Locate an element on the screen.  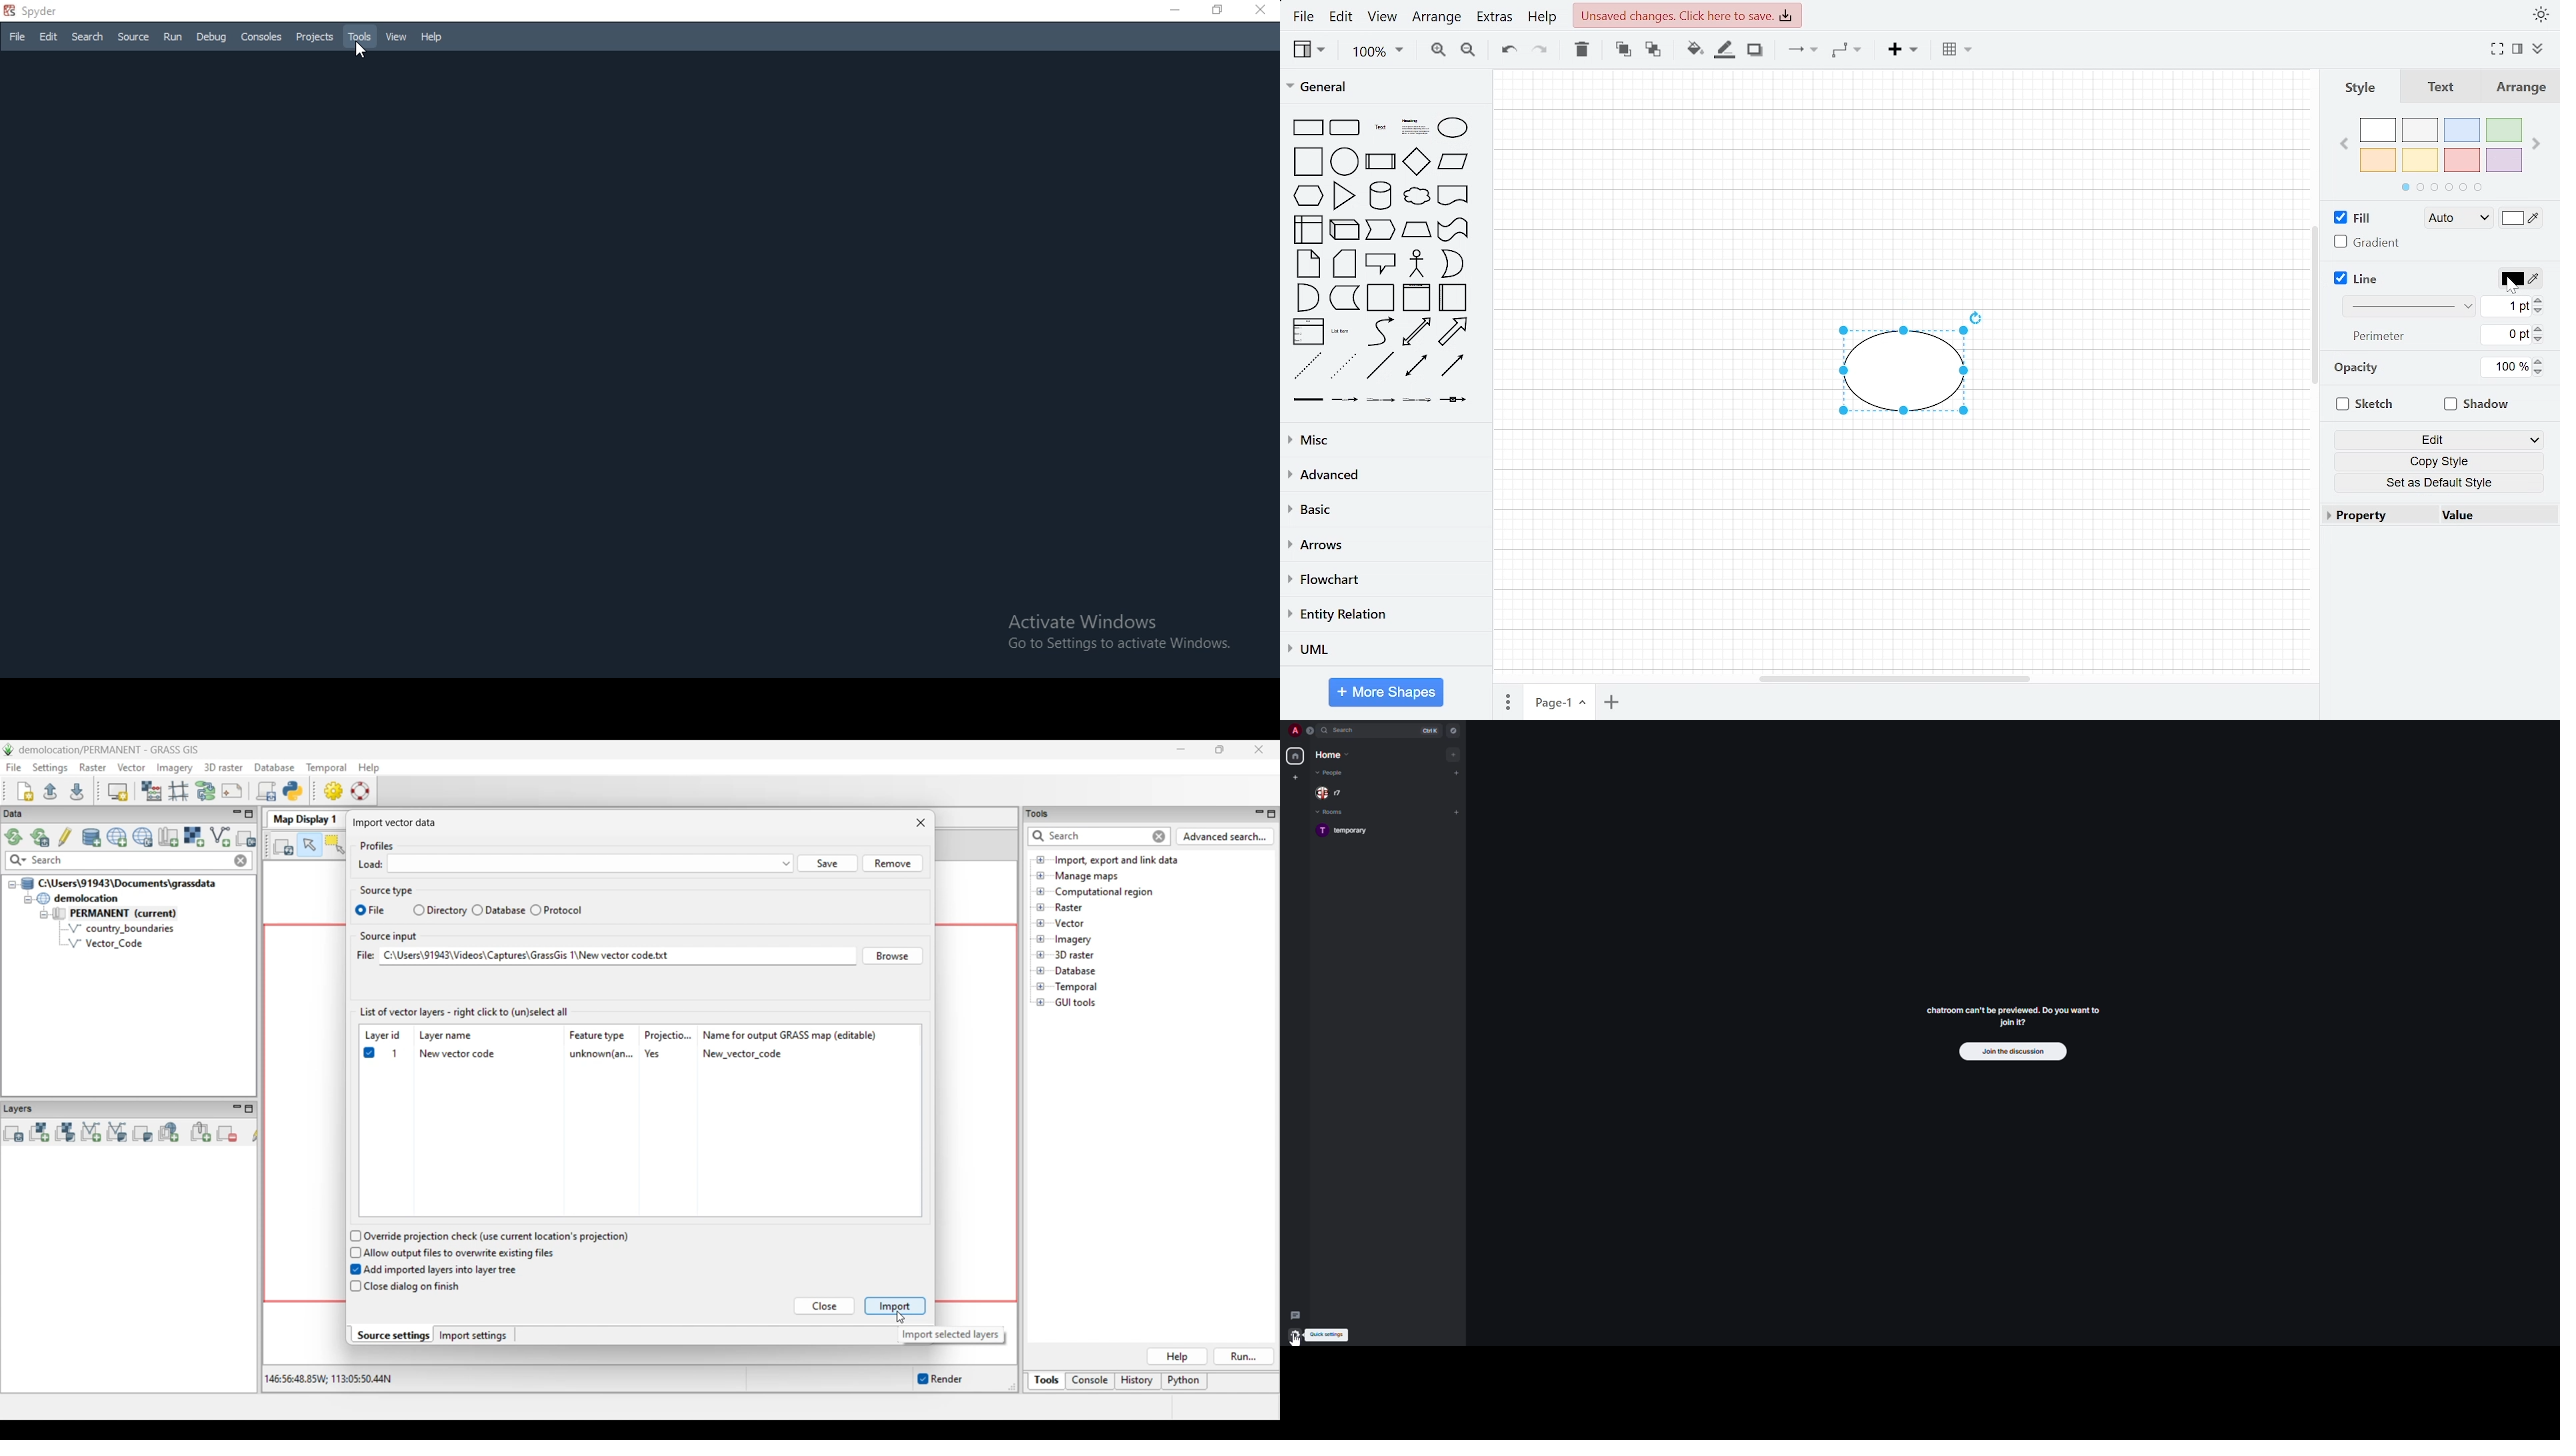
fill color is located at coordinates (1694, 52).